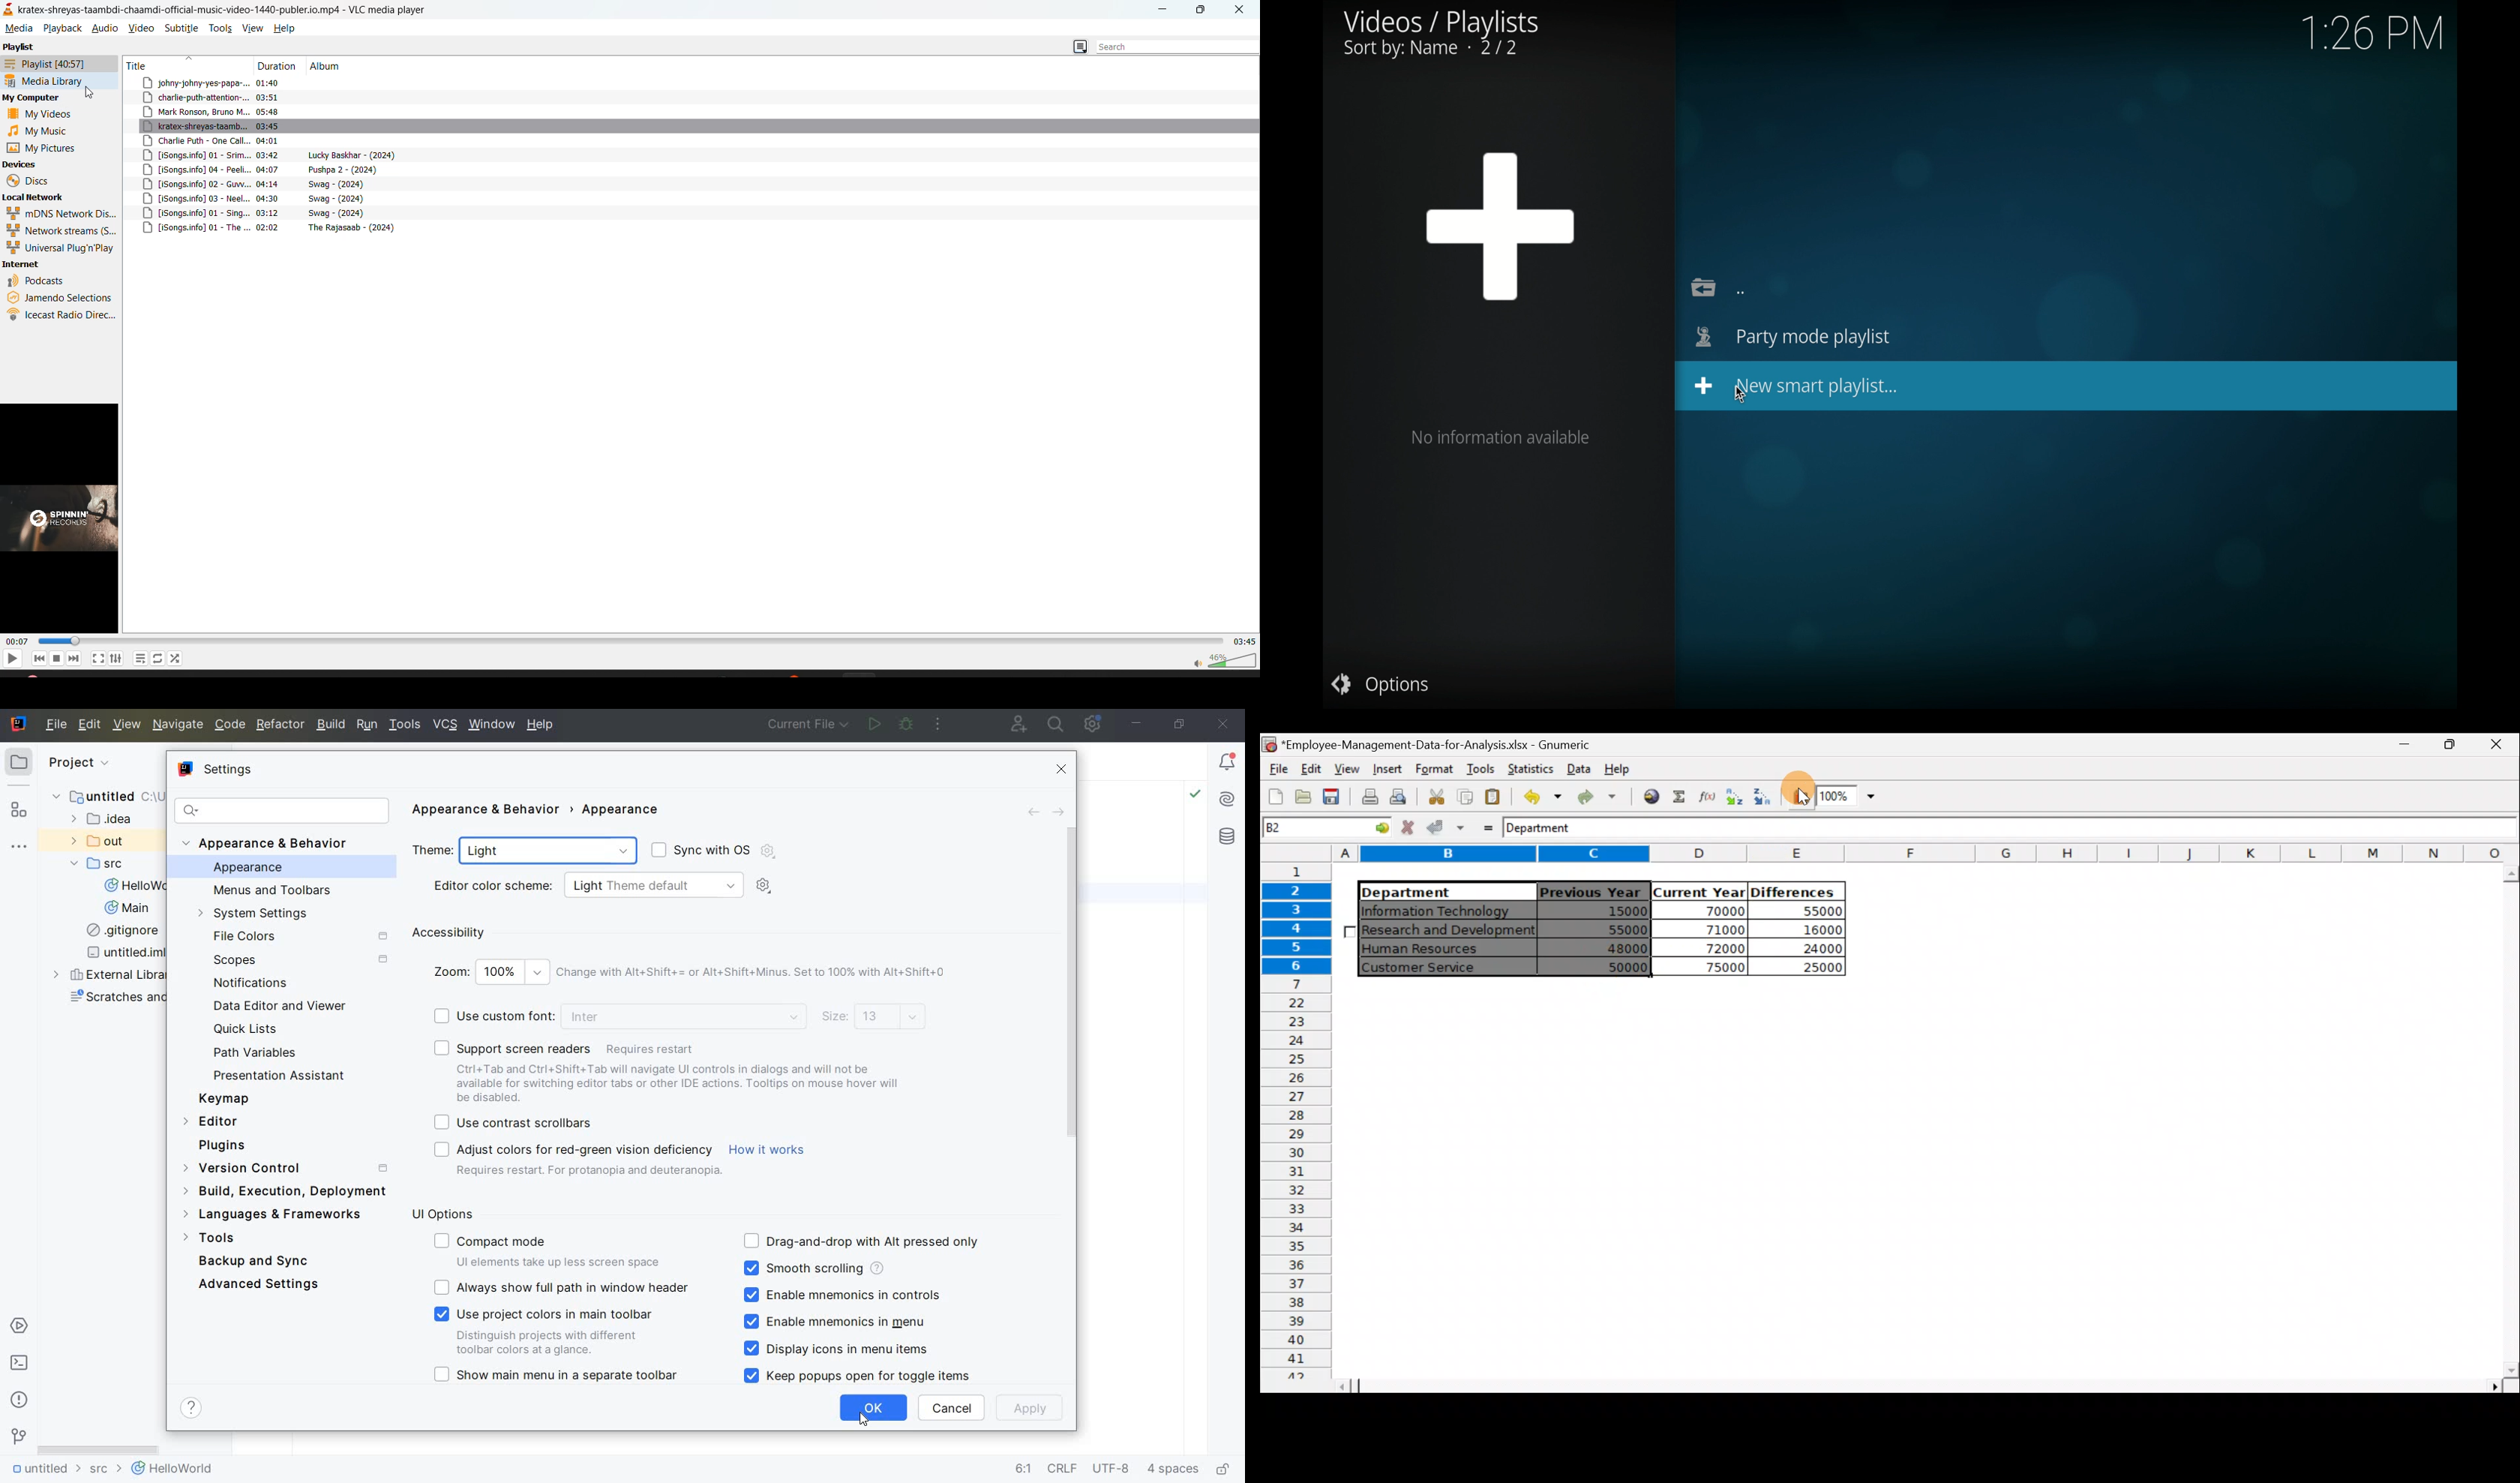 Image resolution: width=2520 pixels, height=1484 pixels. What do you see at coordinates (861, 1375) in the screenshot?
I see `keep popups open for toggle items(checked)` at bounding box center [861, 1375].